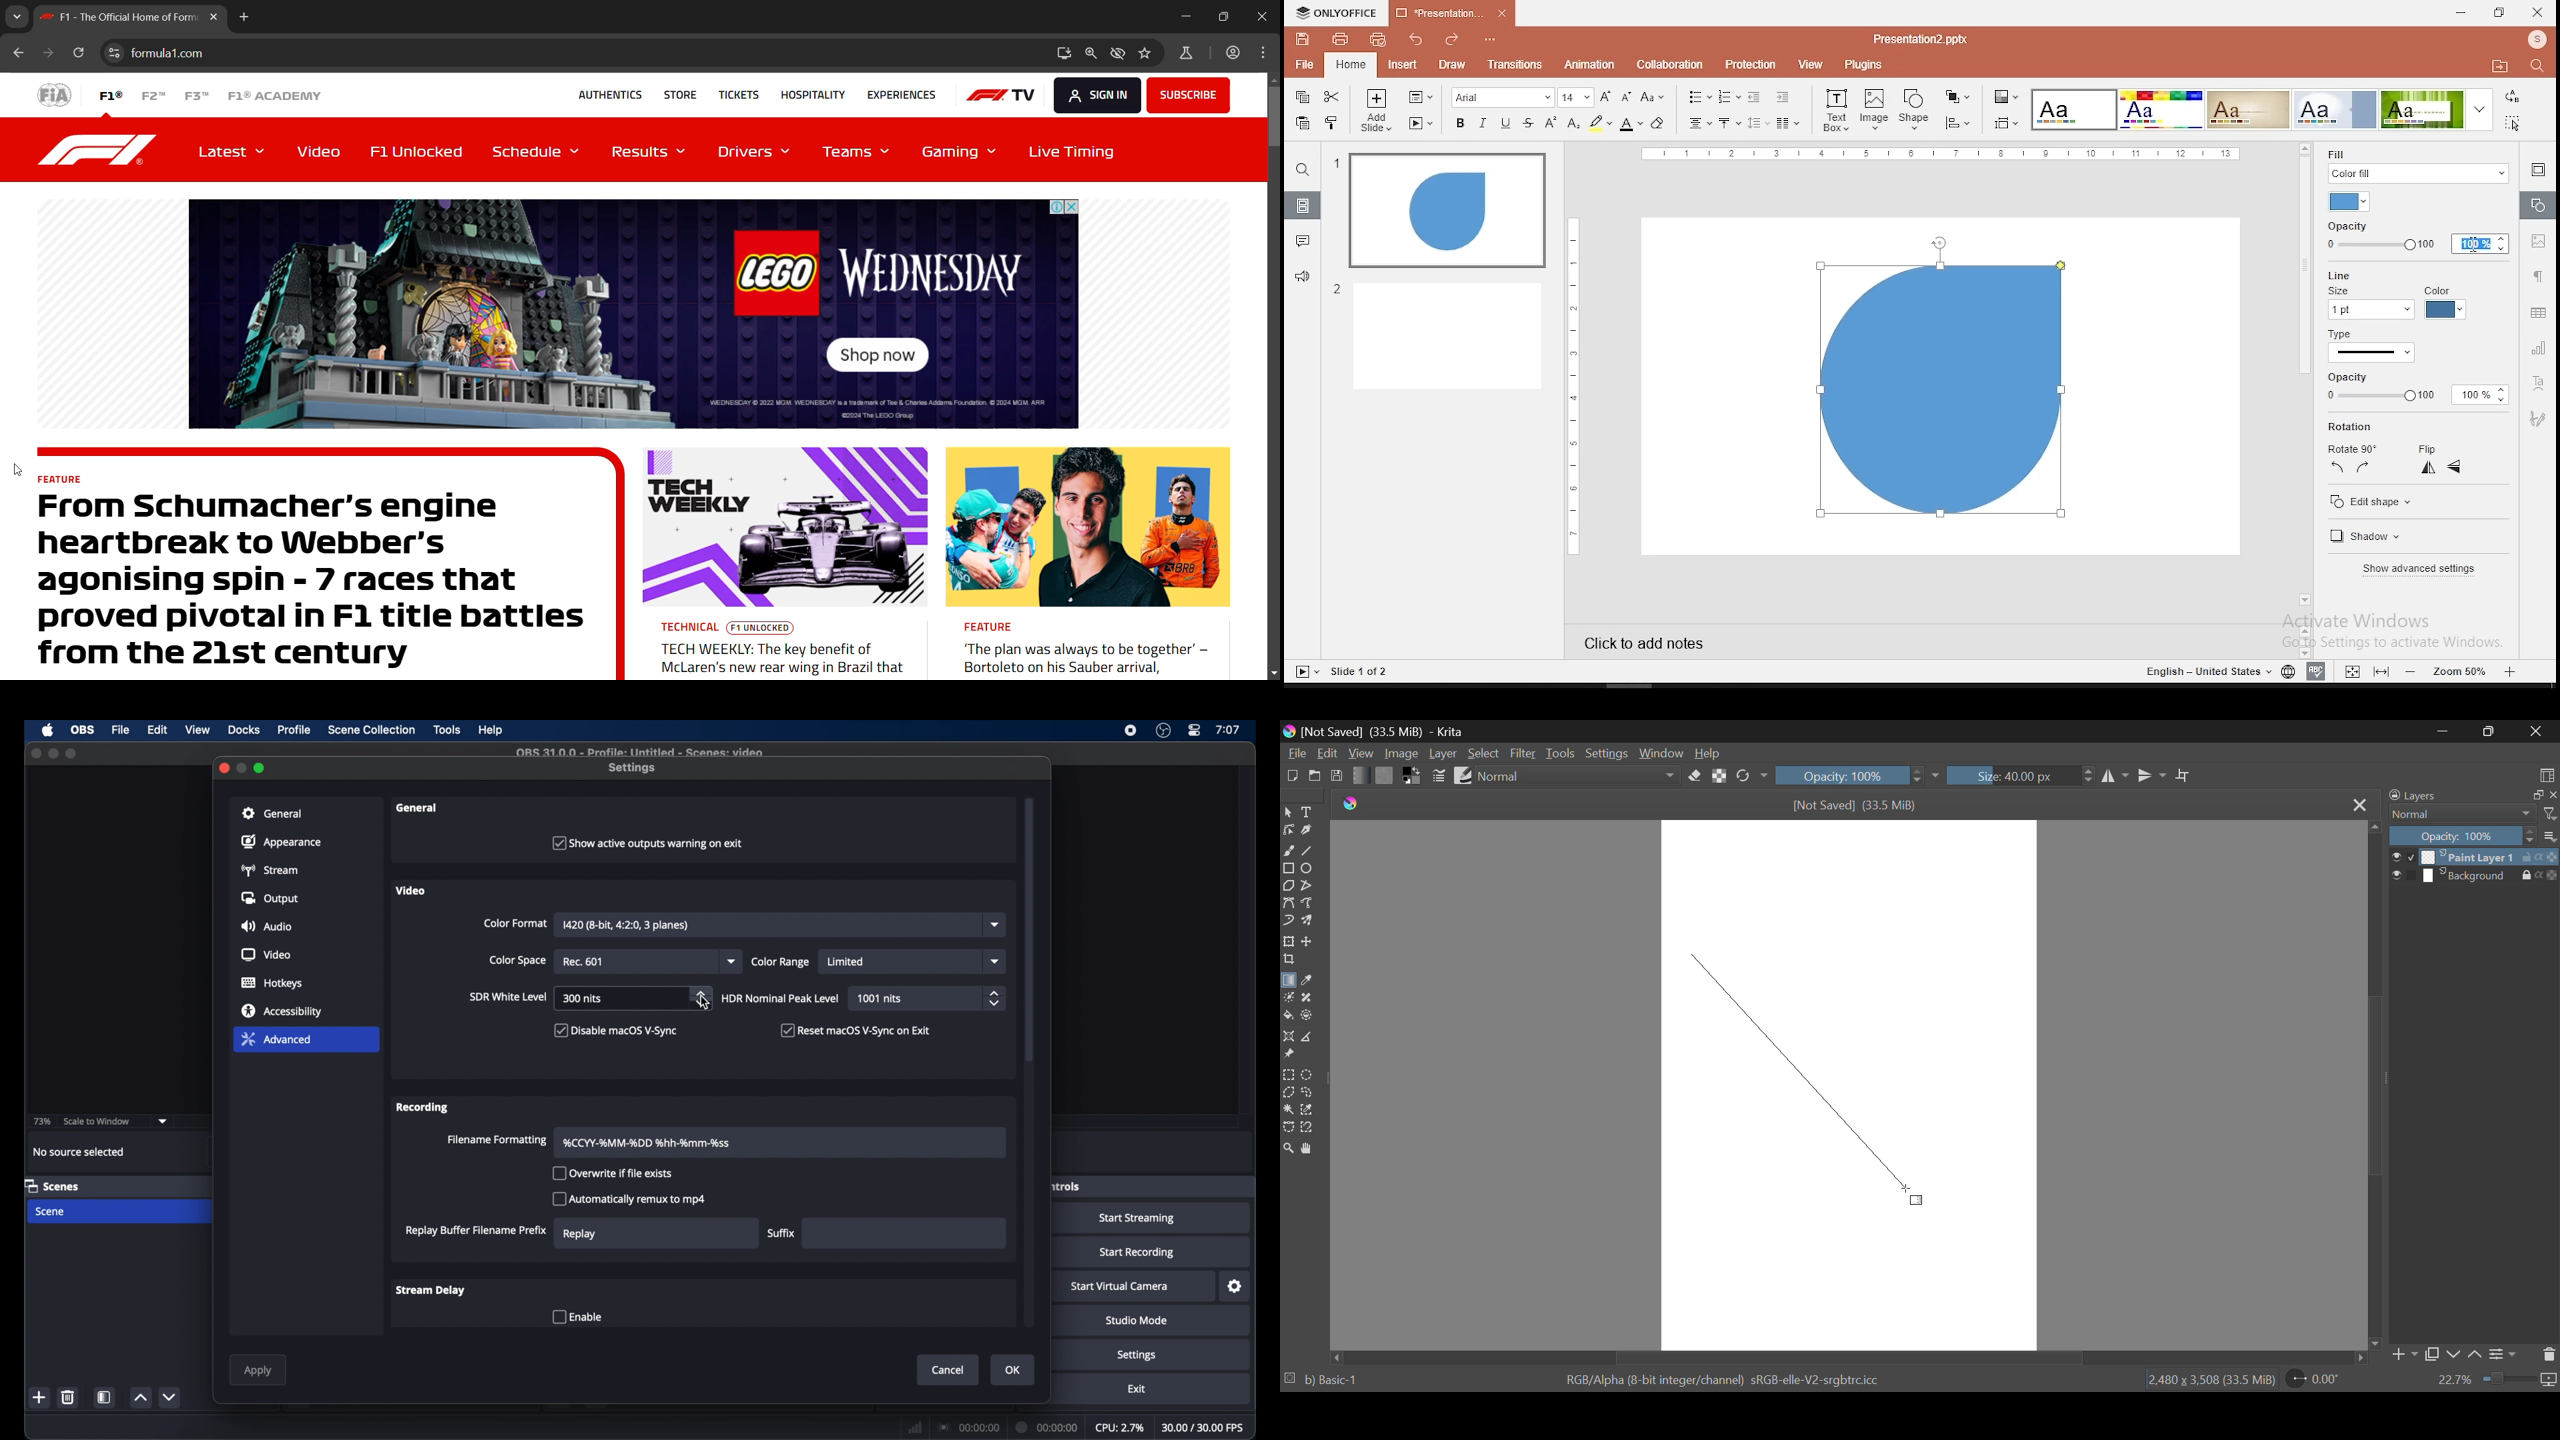 Image resolution: width=2576 pixels, height=1456 pixels. I want to click on stream, so click(269, 871).